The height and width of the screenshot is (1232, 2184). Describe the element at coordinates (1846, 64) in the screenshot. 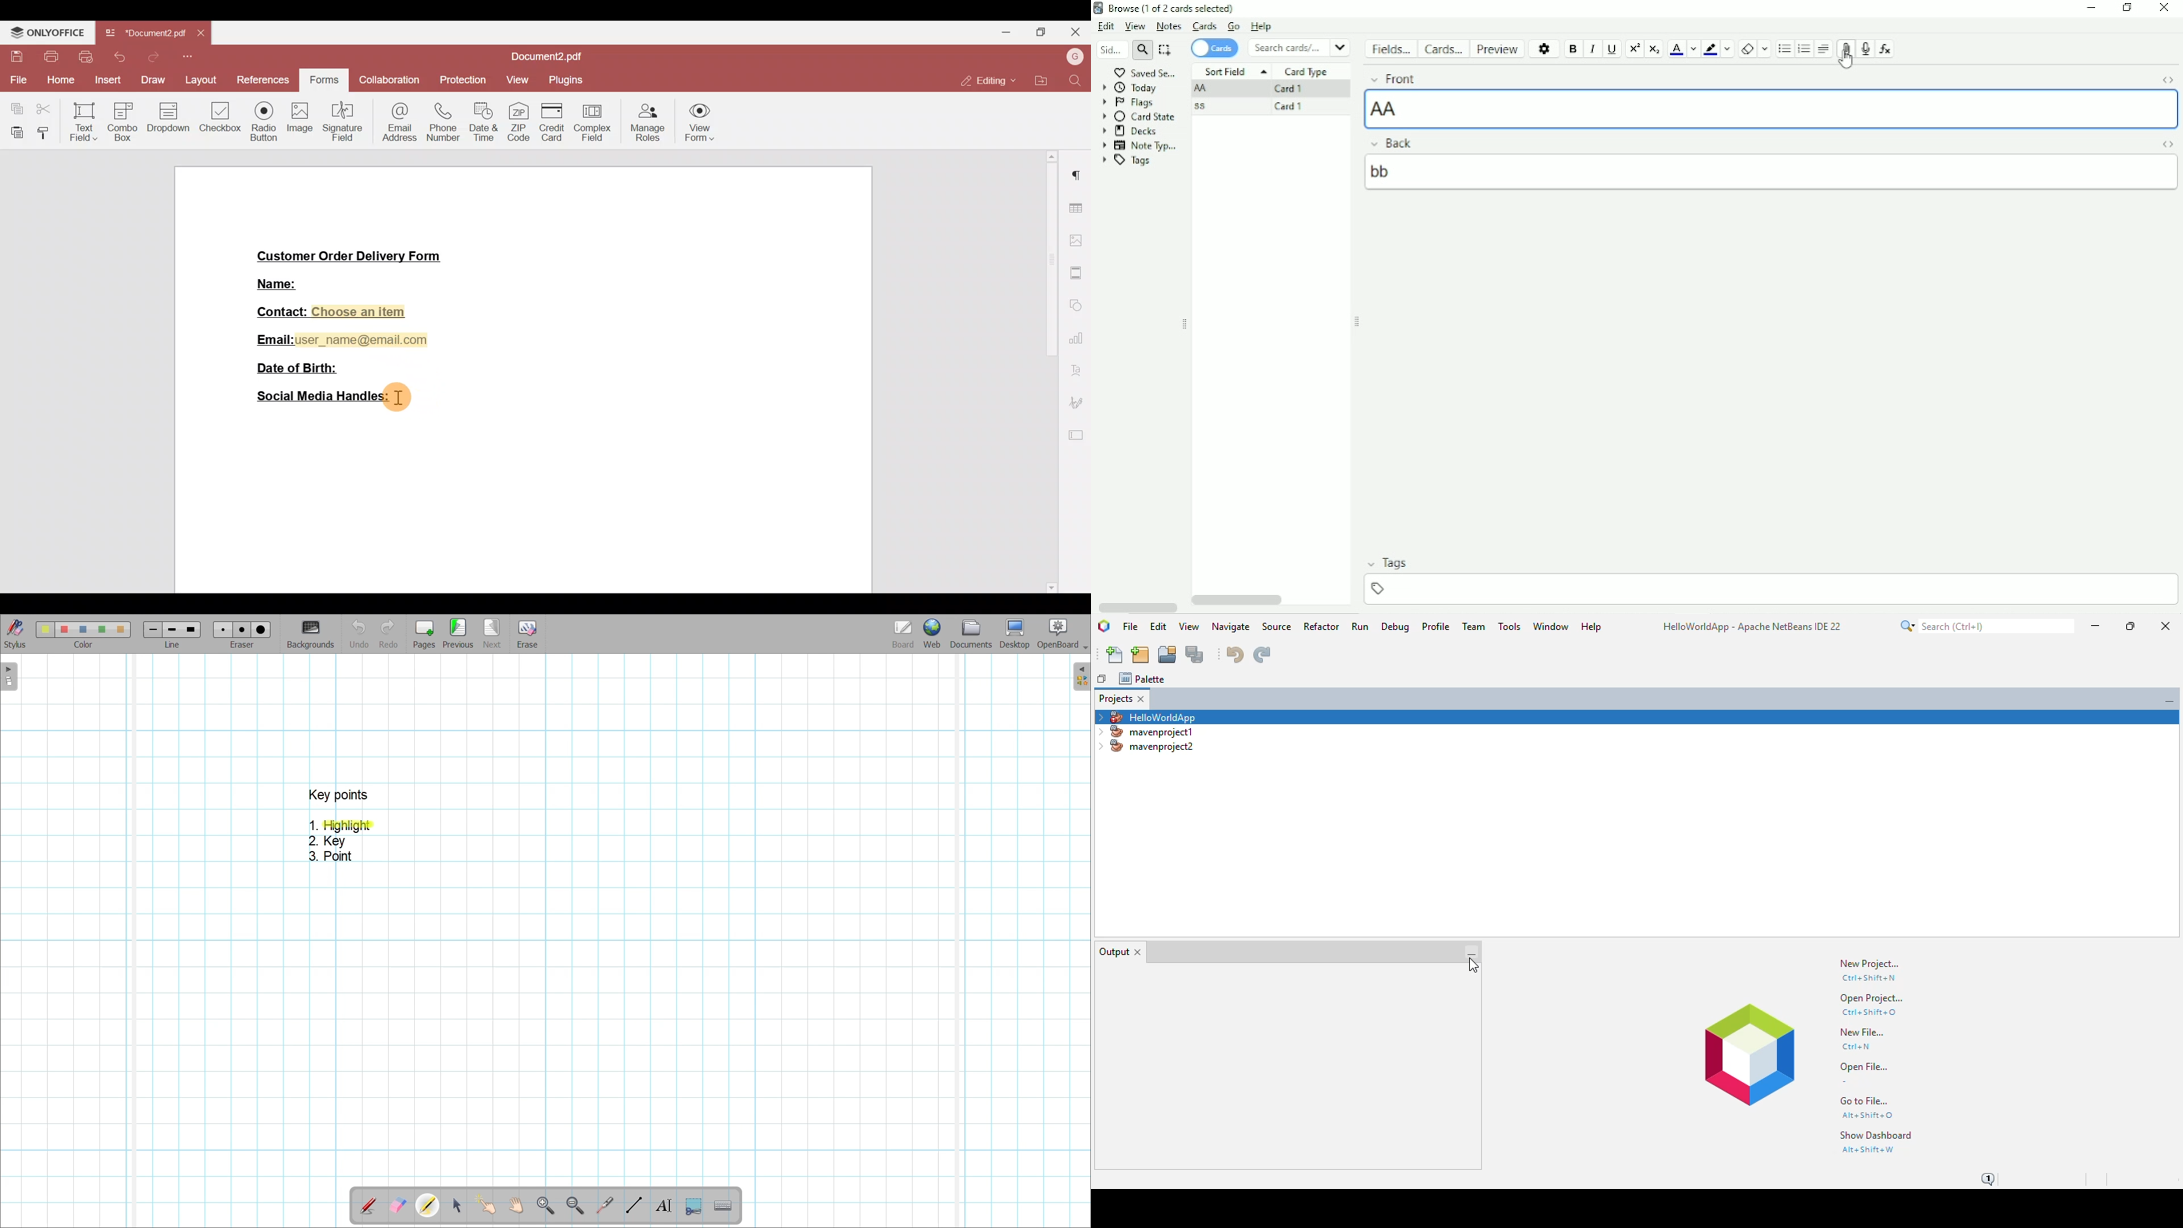

I see `Cursor` at that location.